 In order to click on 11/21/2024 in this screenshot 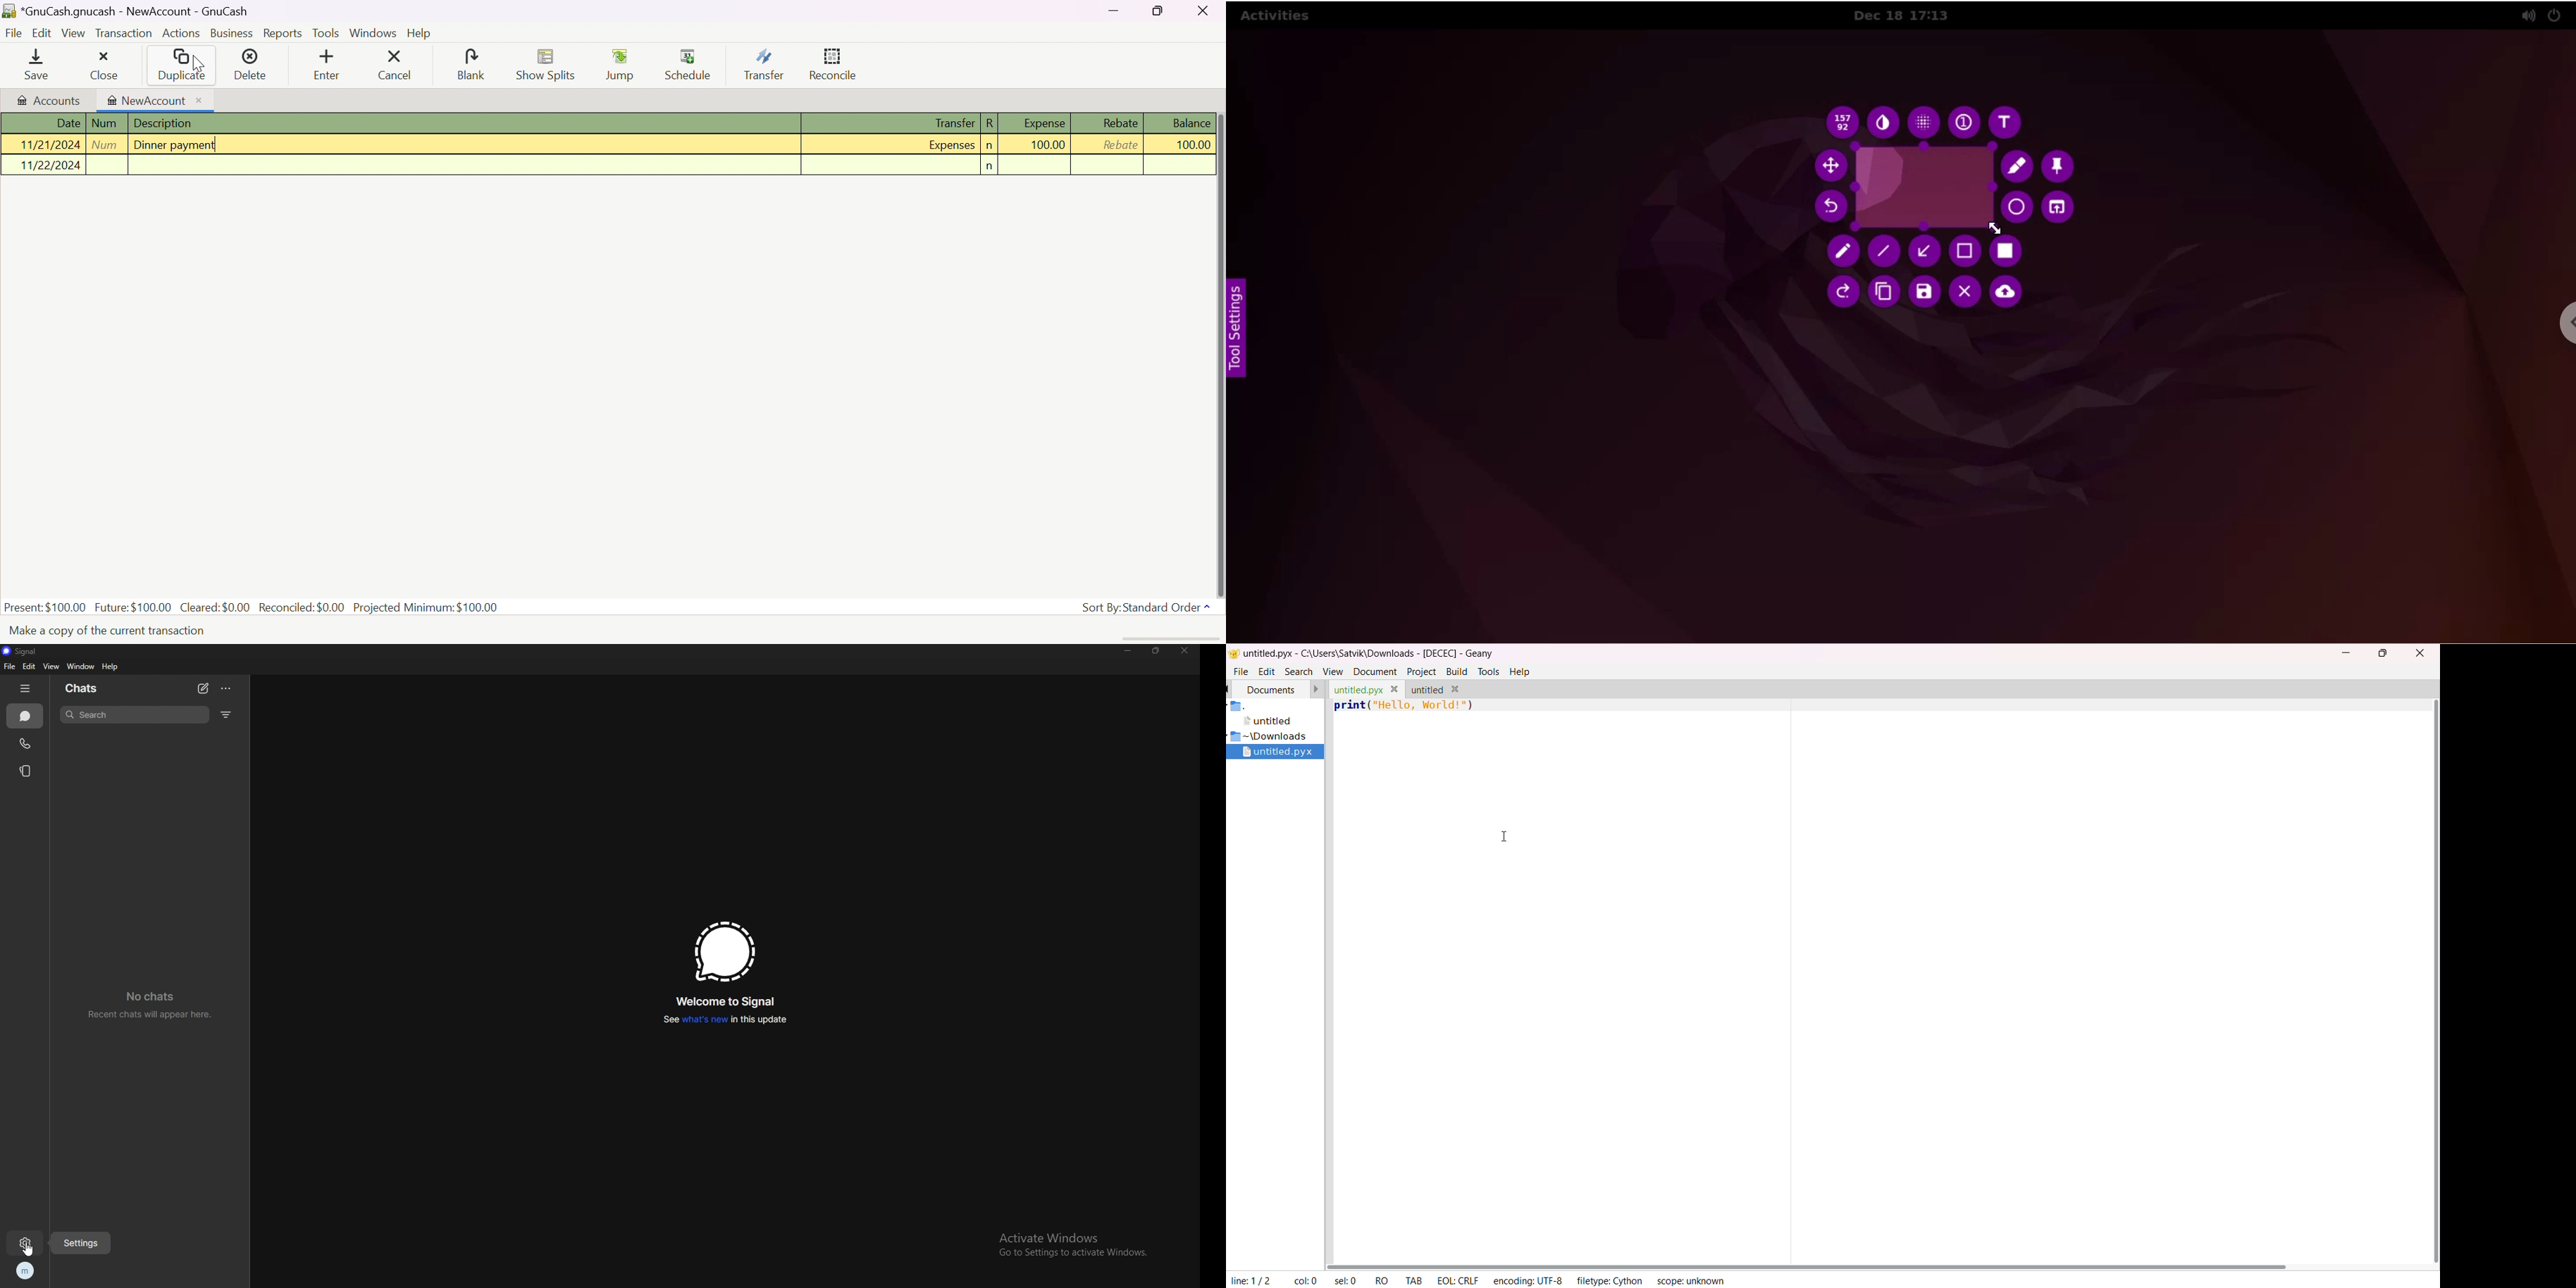, I will do `click(49, 144)`.